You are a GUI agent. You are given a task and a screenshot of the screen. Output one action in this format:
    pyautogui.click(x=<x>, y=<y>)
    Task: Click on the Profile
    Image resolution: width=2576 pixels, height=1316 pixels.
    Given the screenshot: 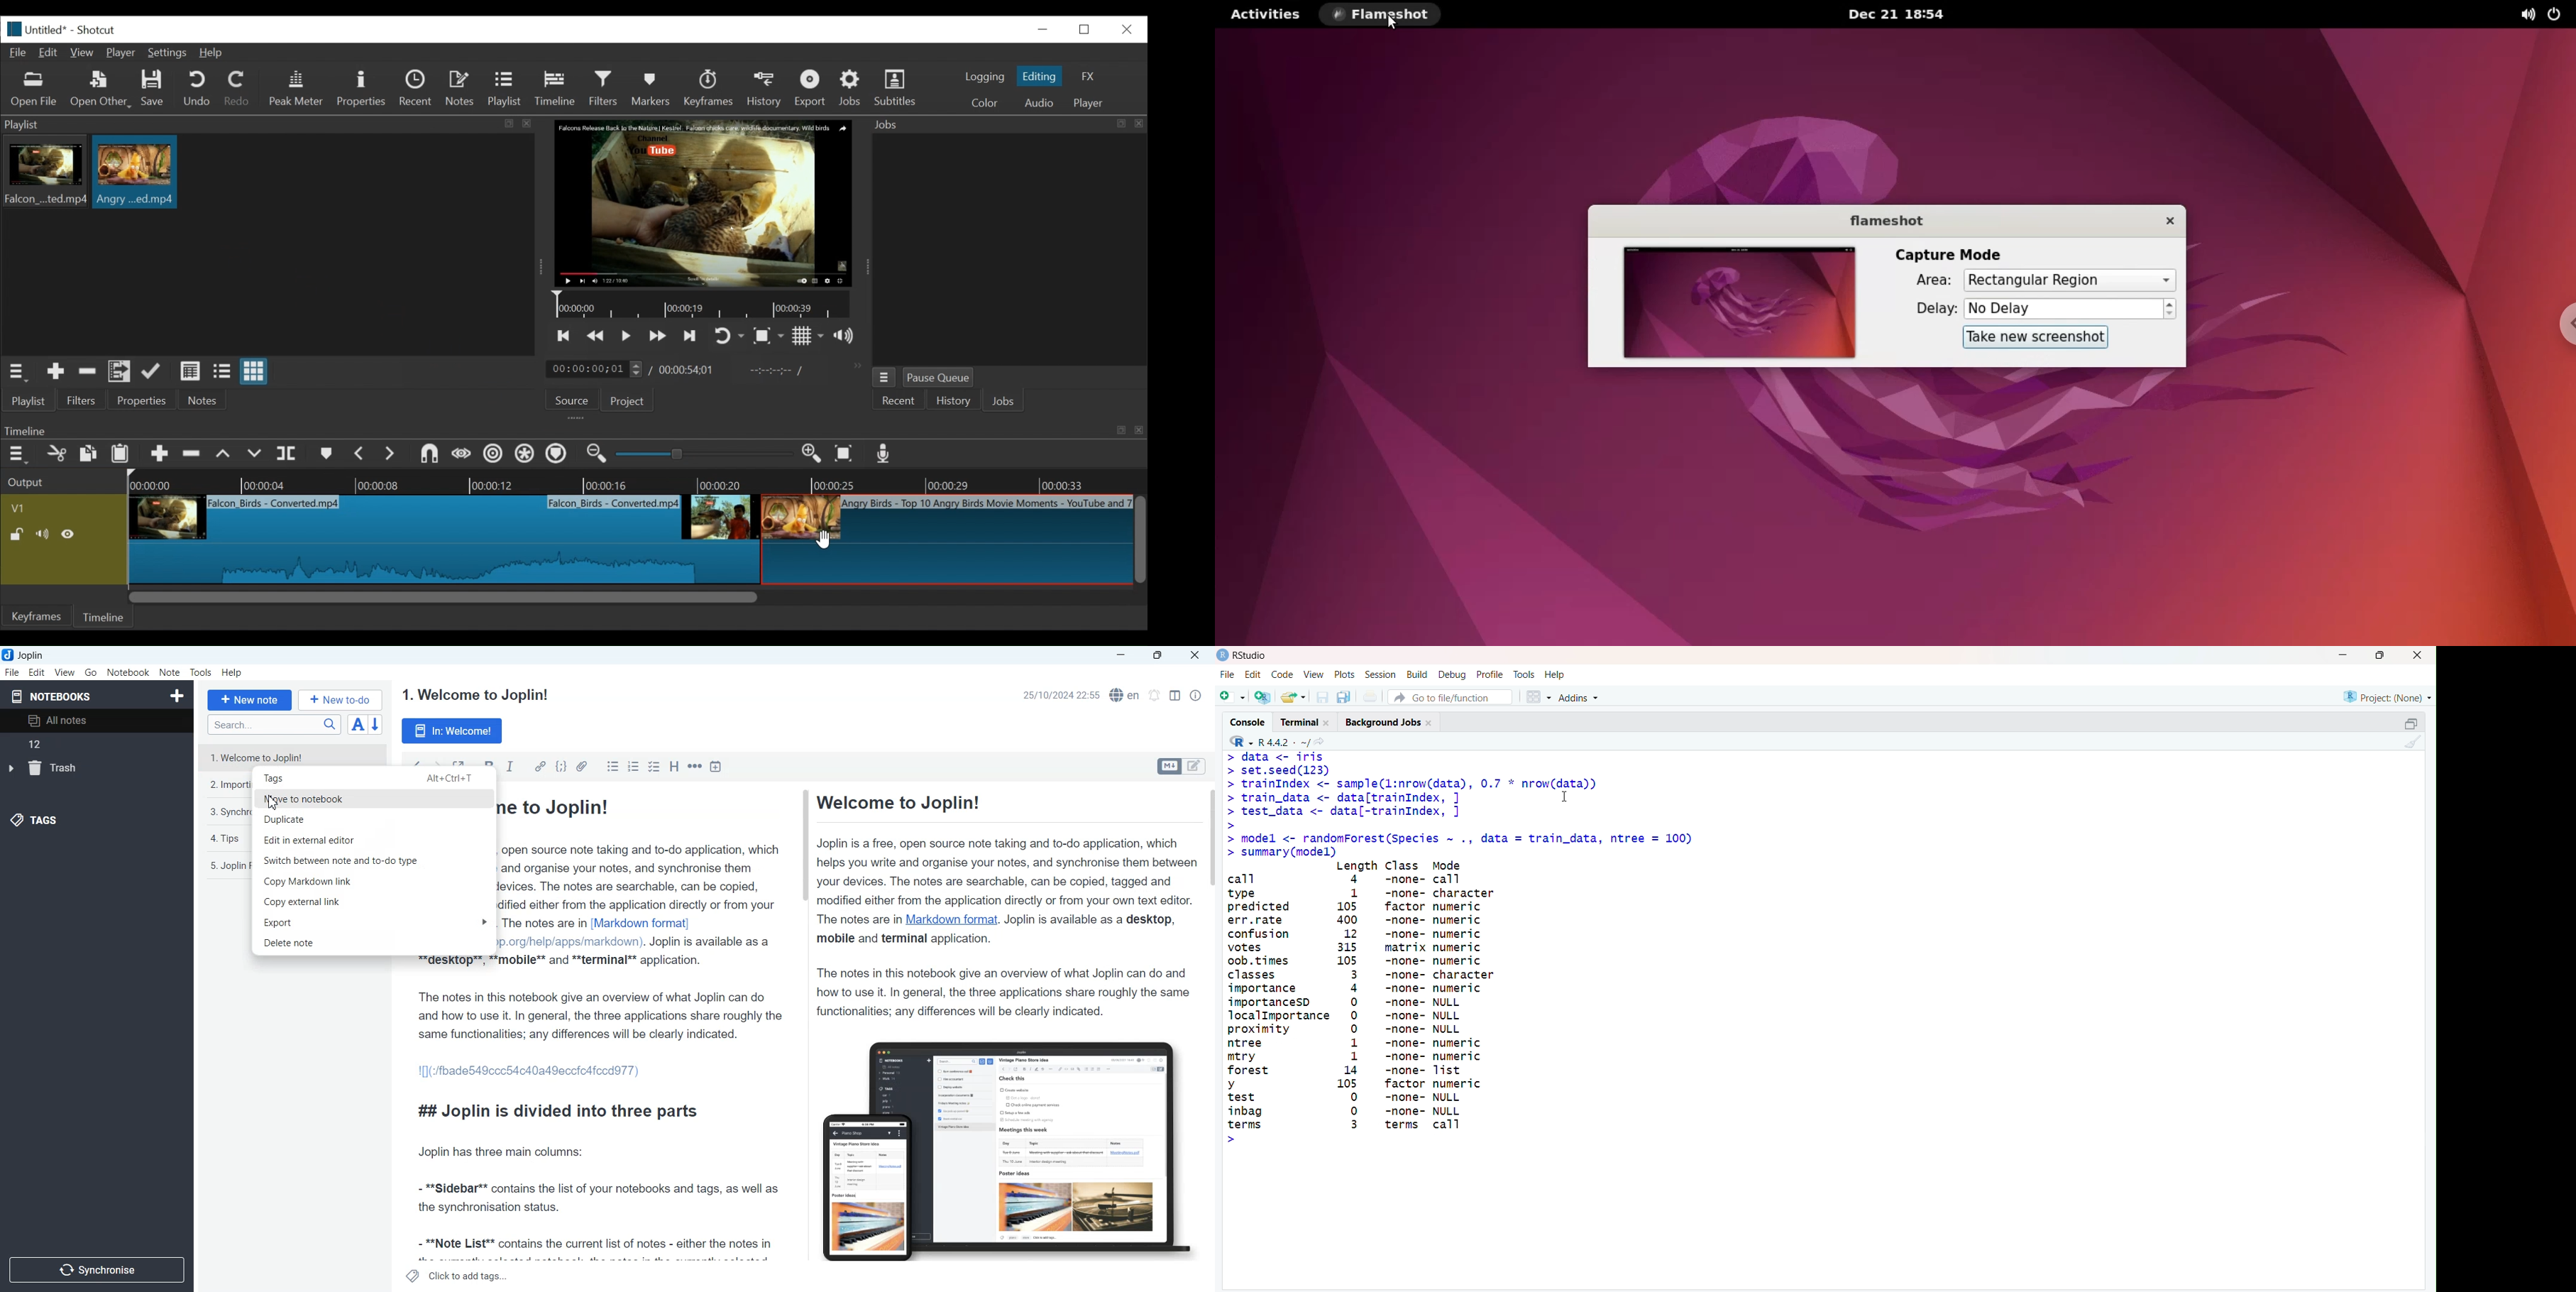 What is the action you would take?
    pyautogui.click(x=1489, y=674)
    